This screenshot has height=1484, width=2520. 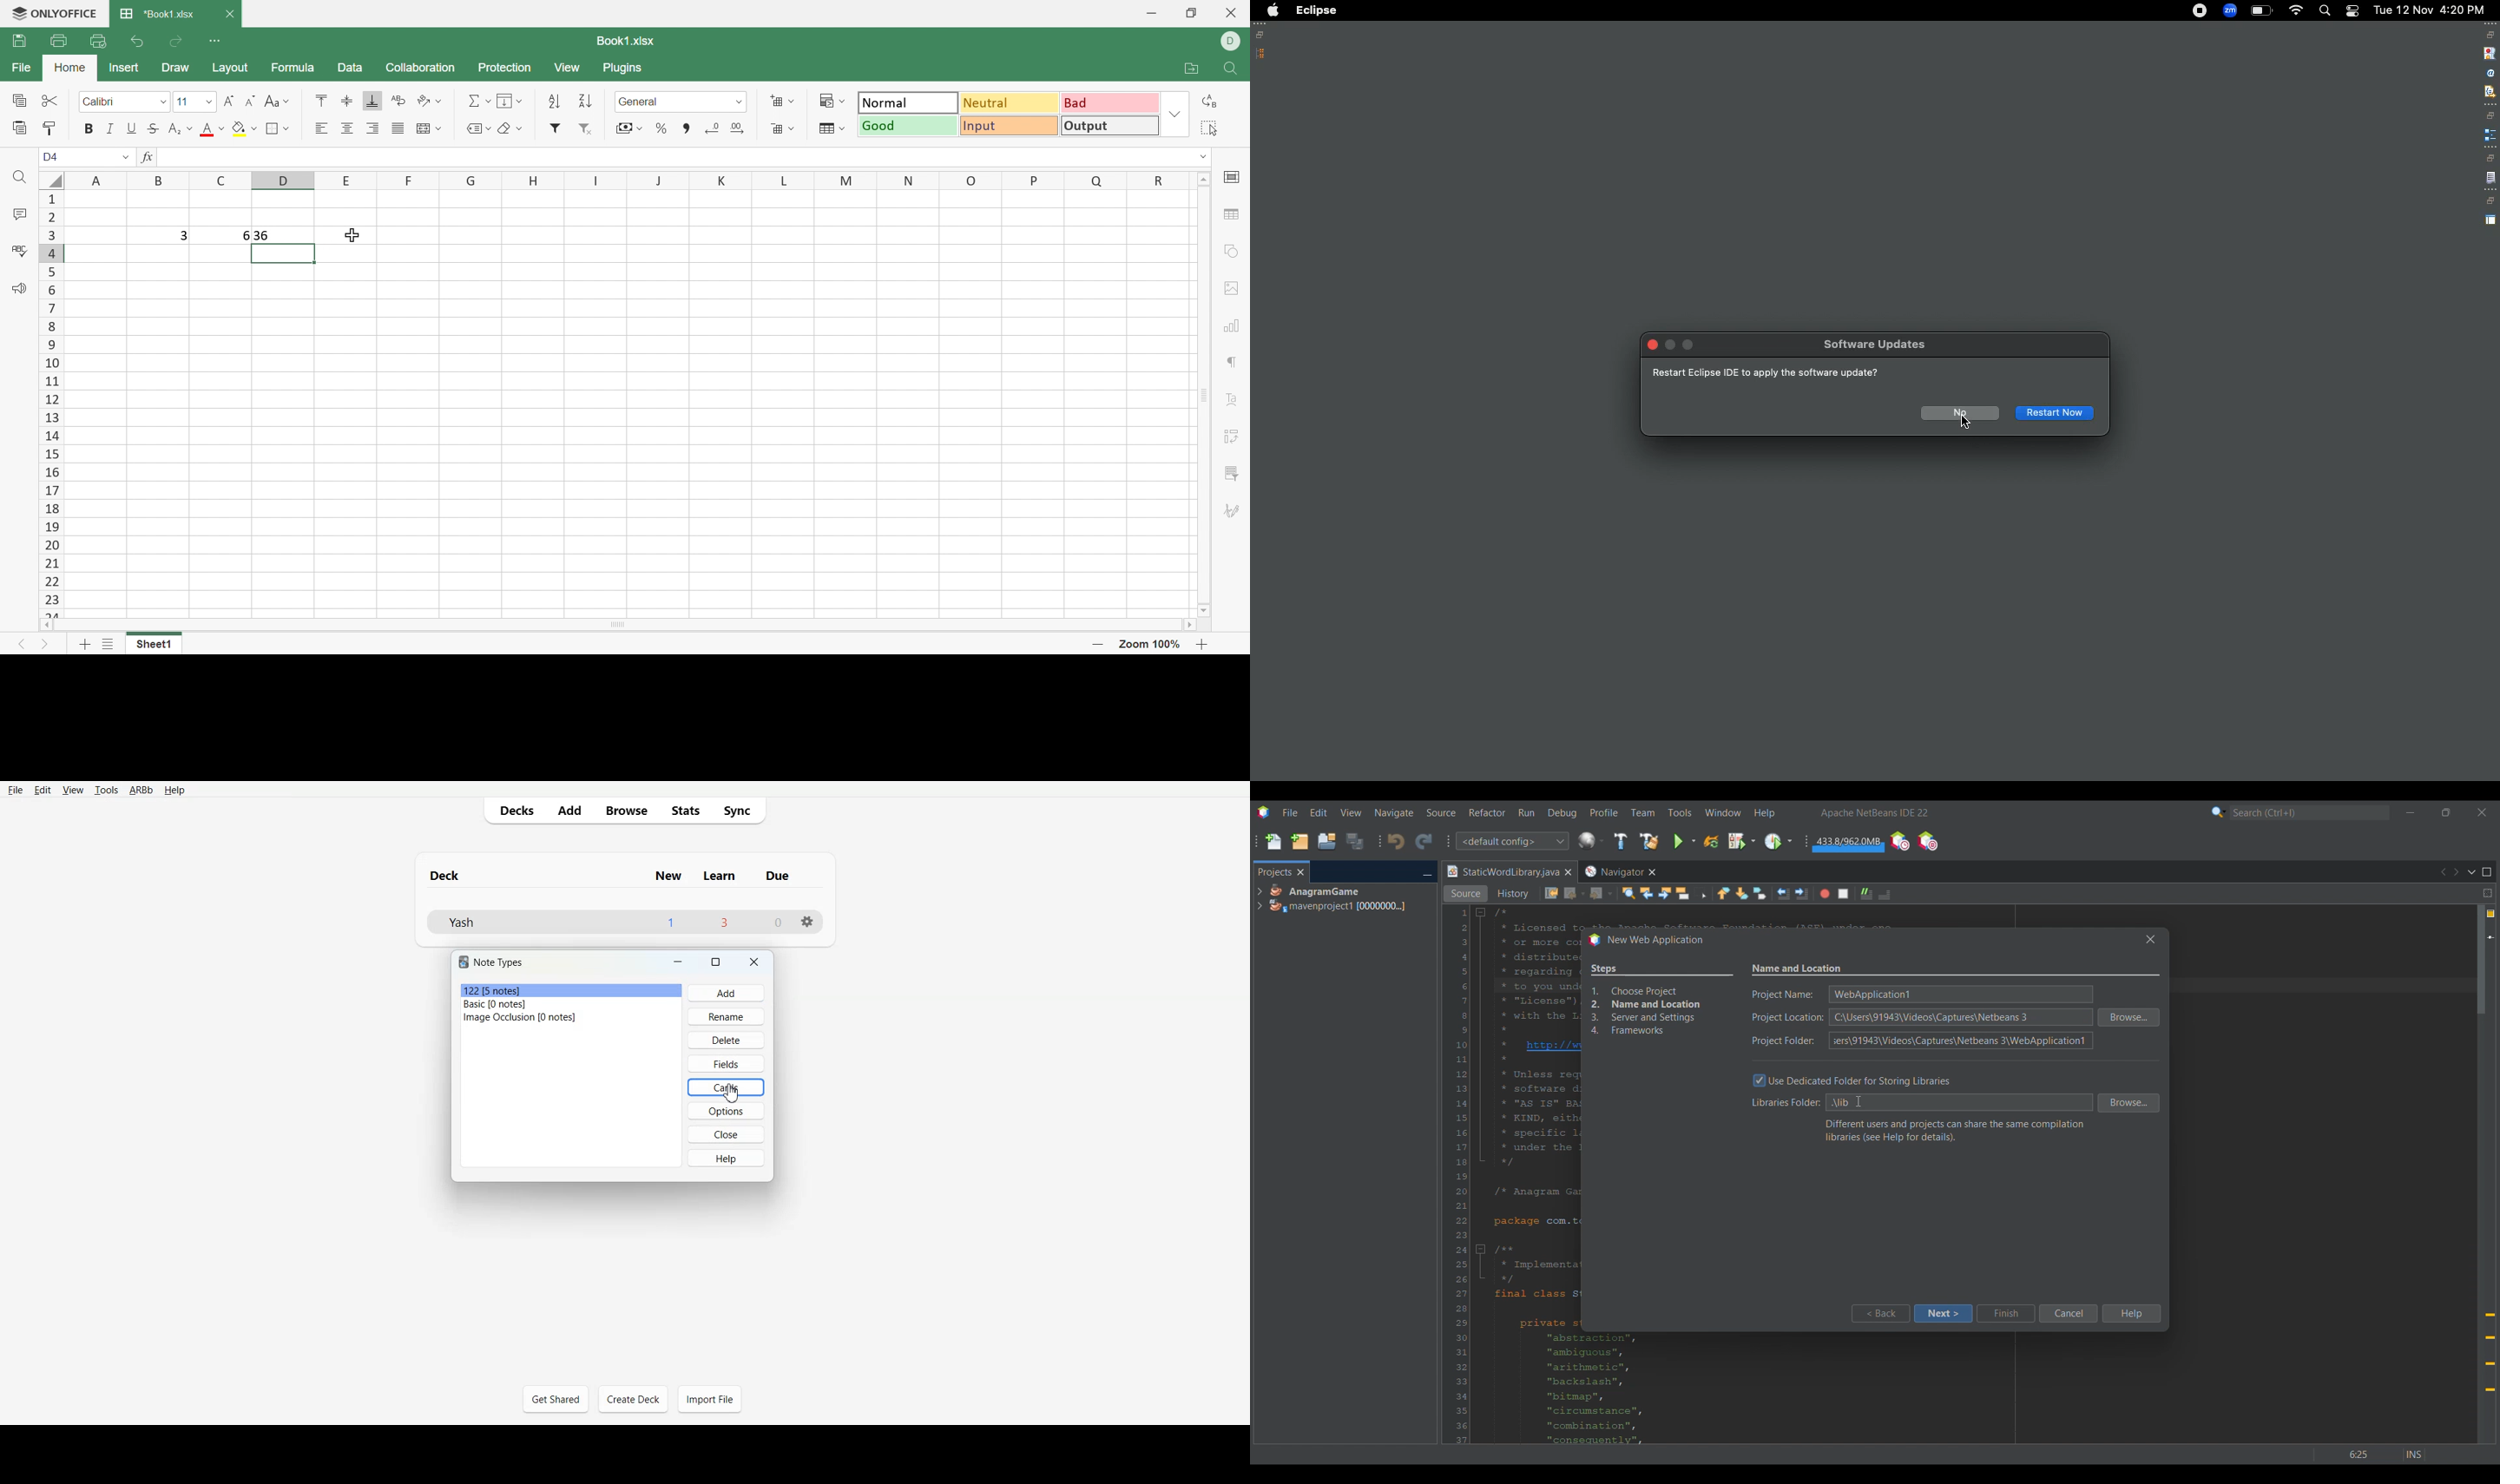 I want to click on Strikethrough, so click(x=156, y=129).